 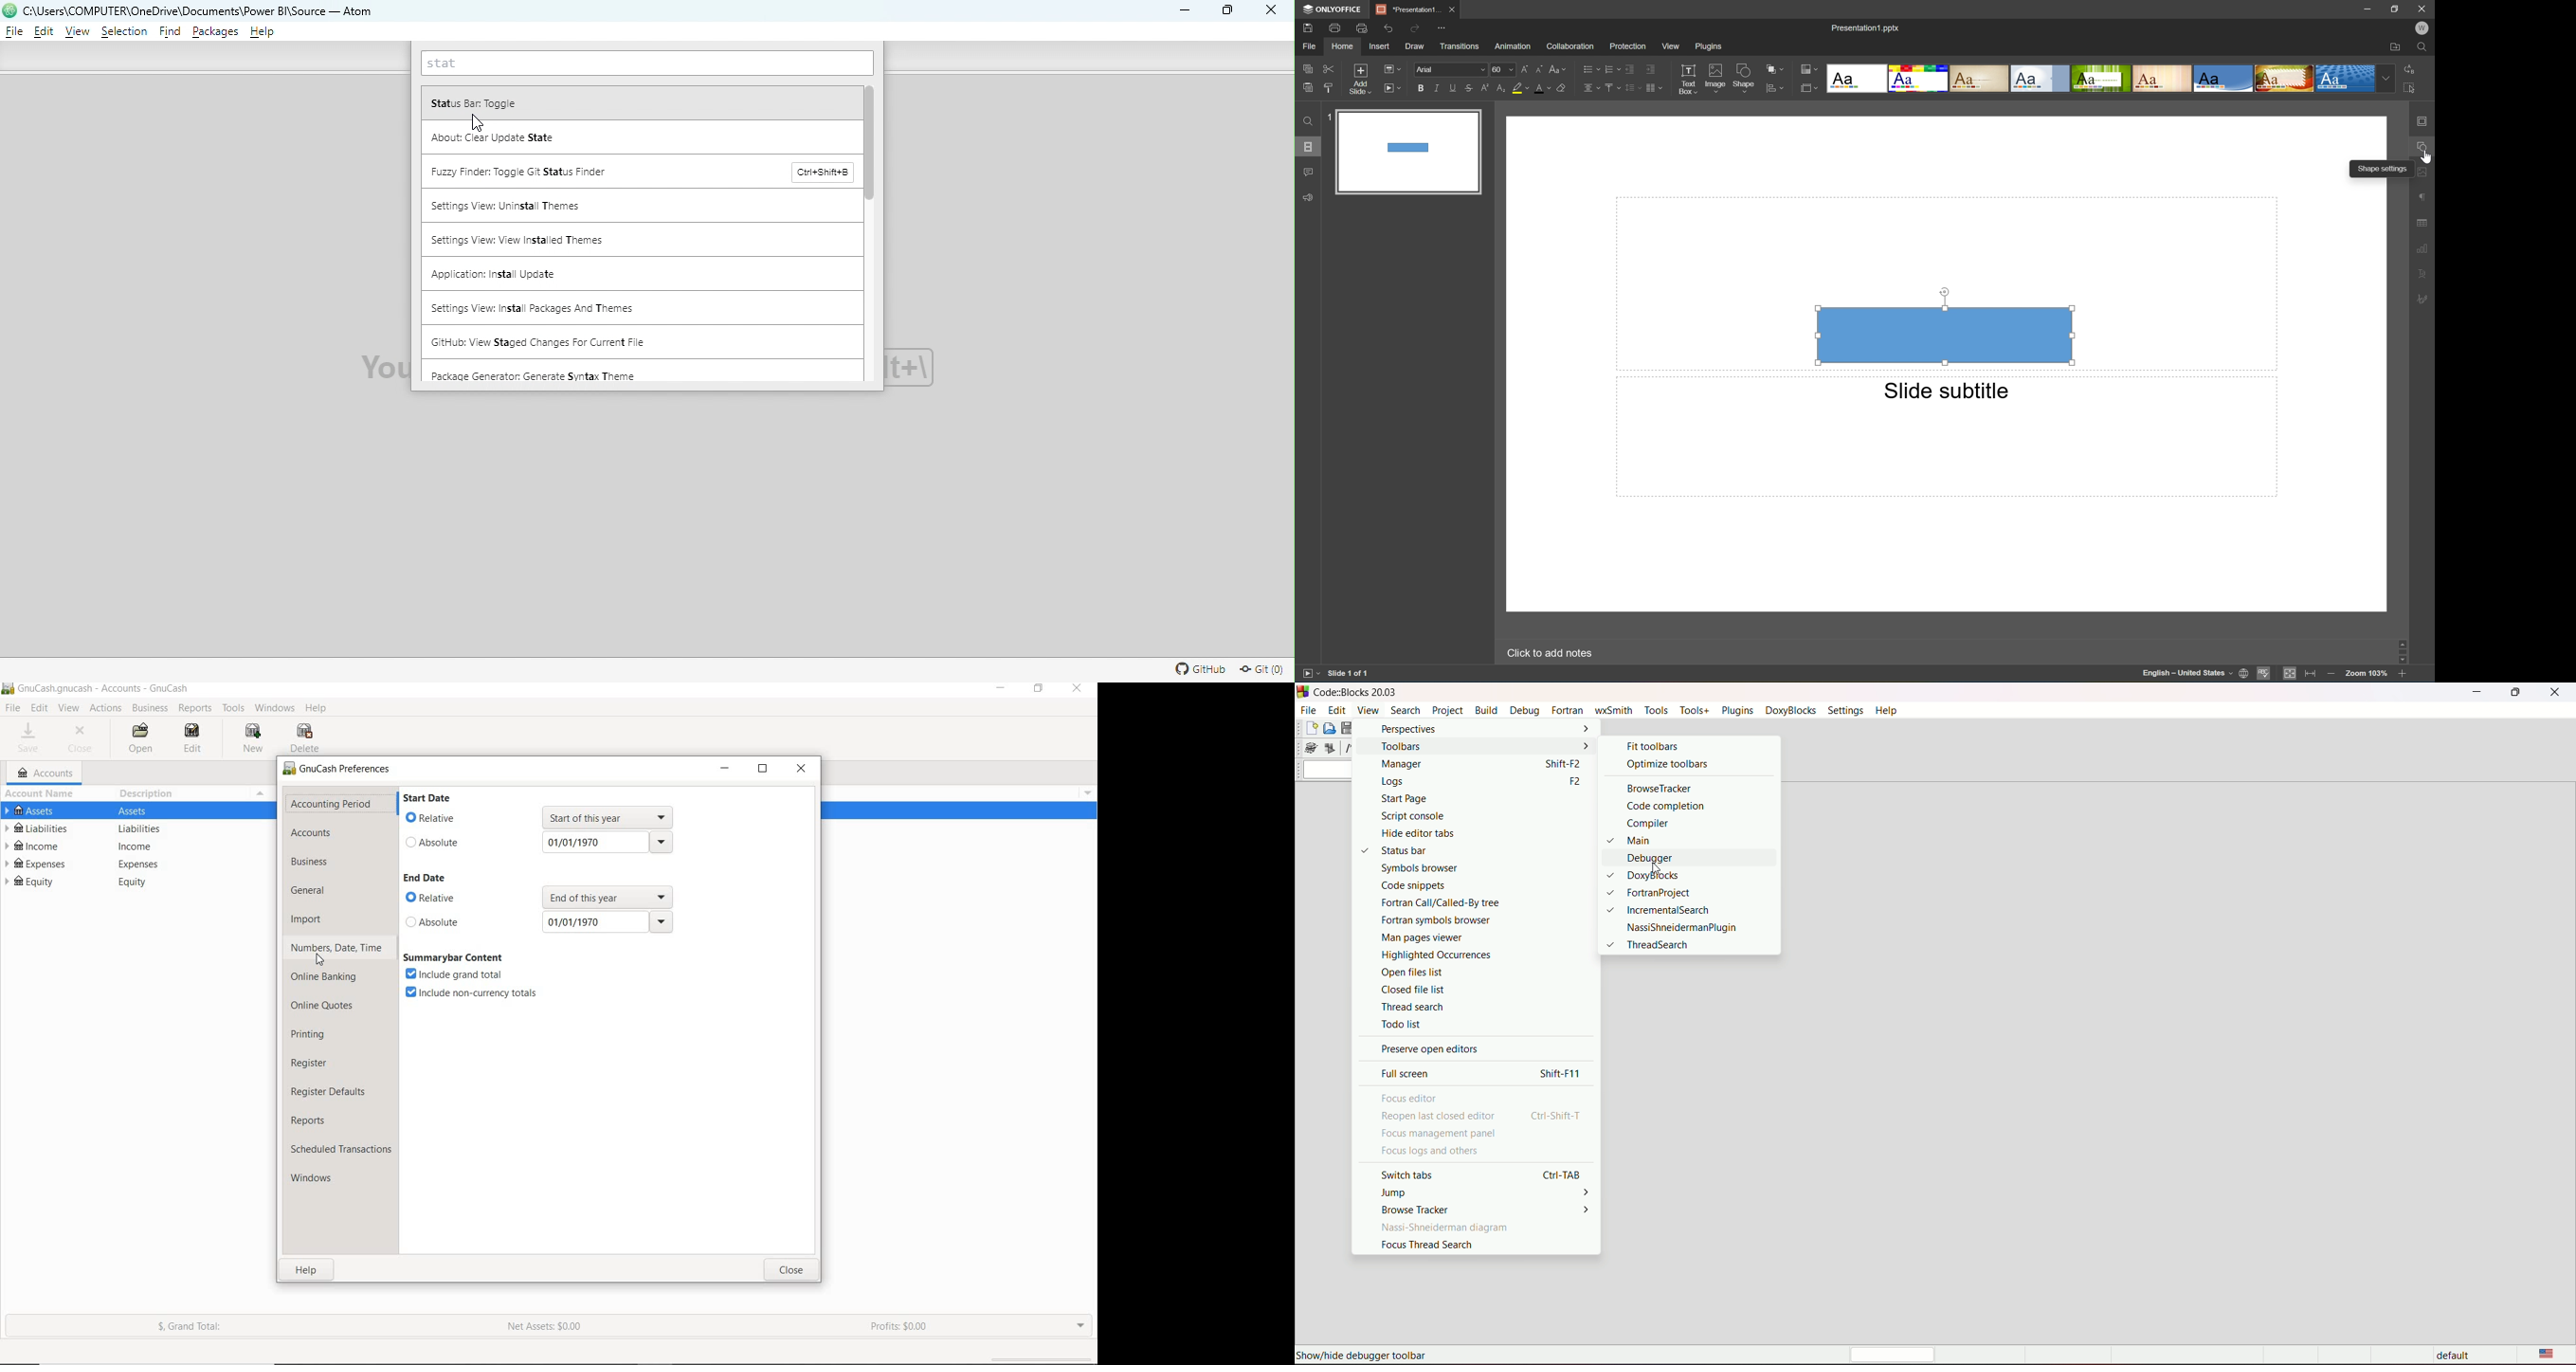 I want to click on Transitions, so click(x=1458, y=46).